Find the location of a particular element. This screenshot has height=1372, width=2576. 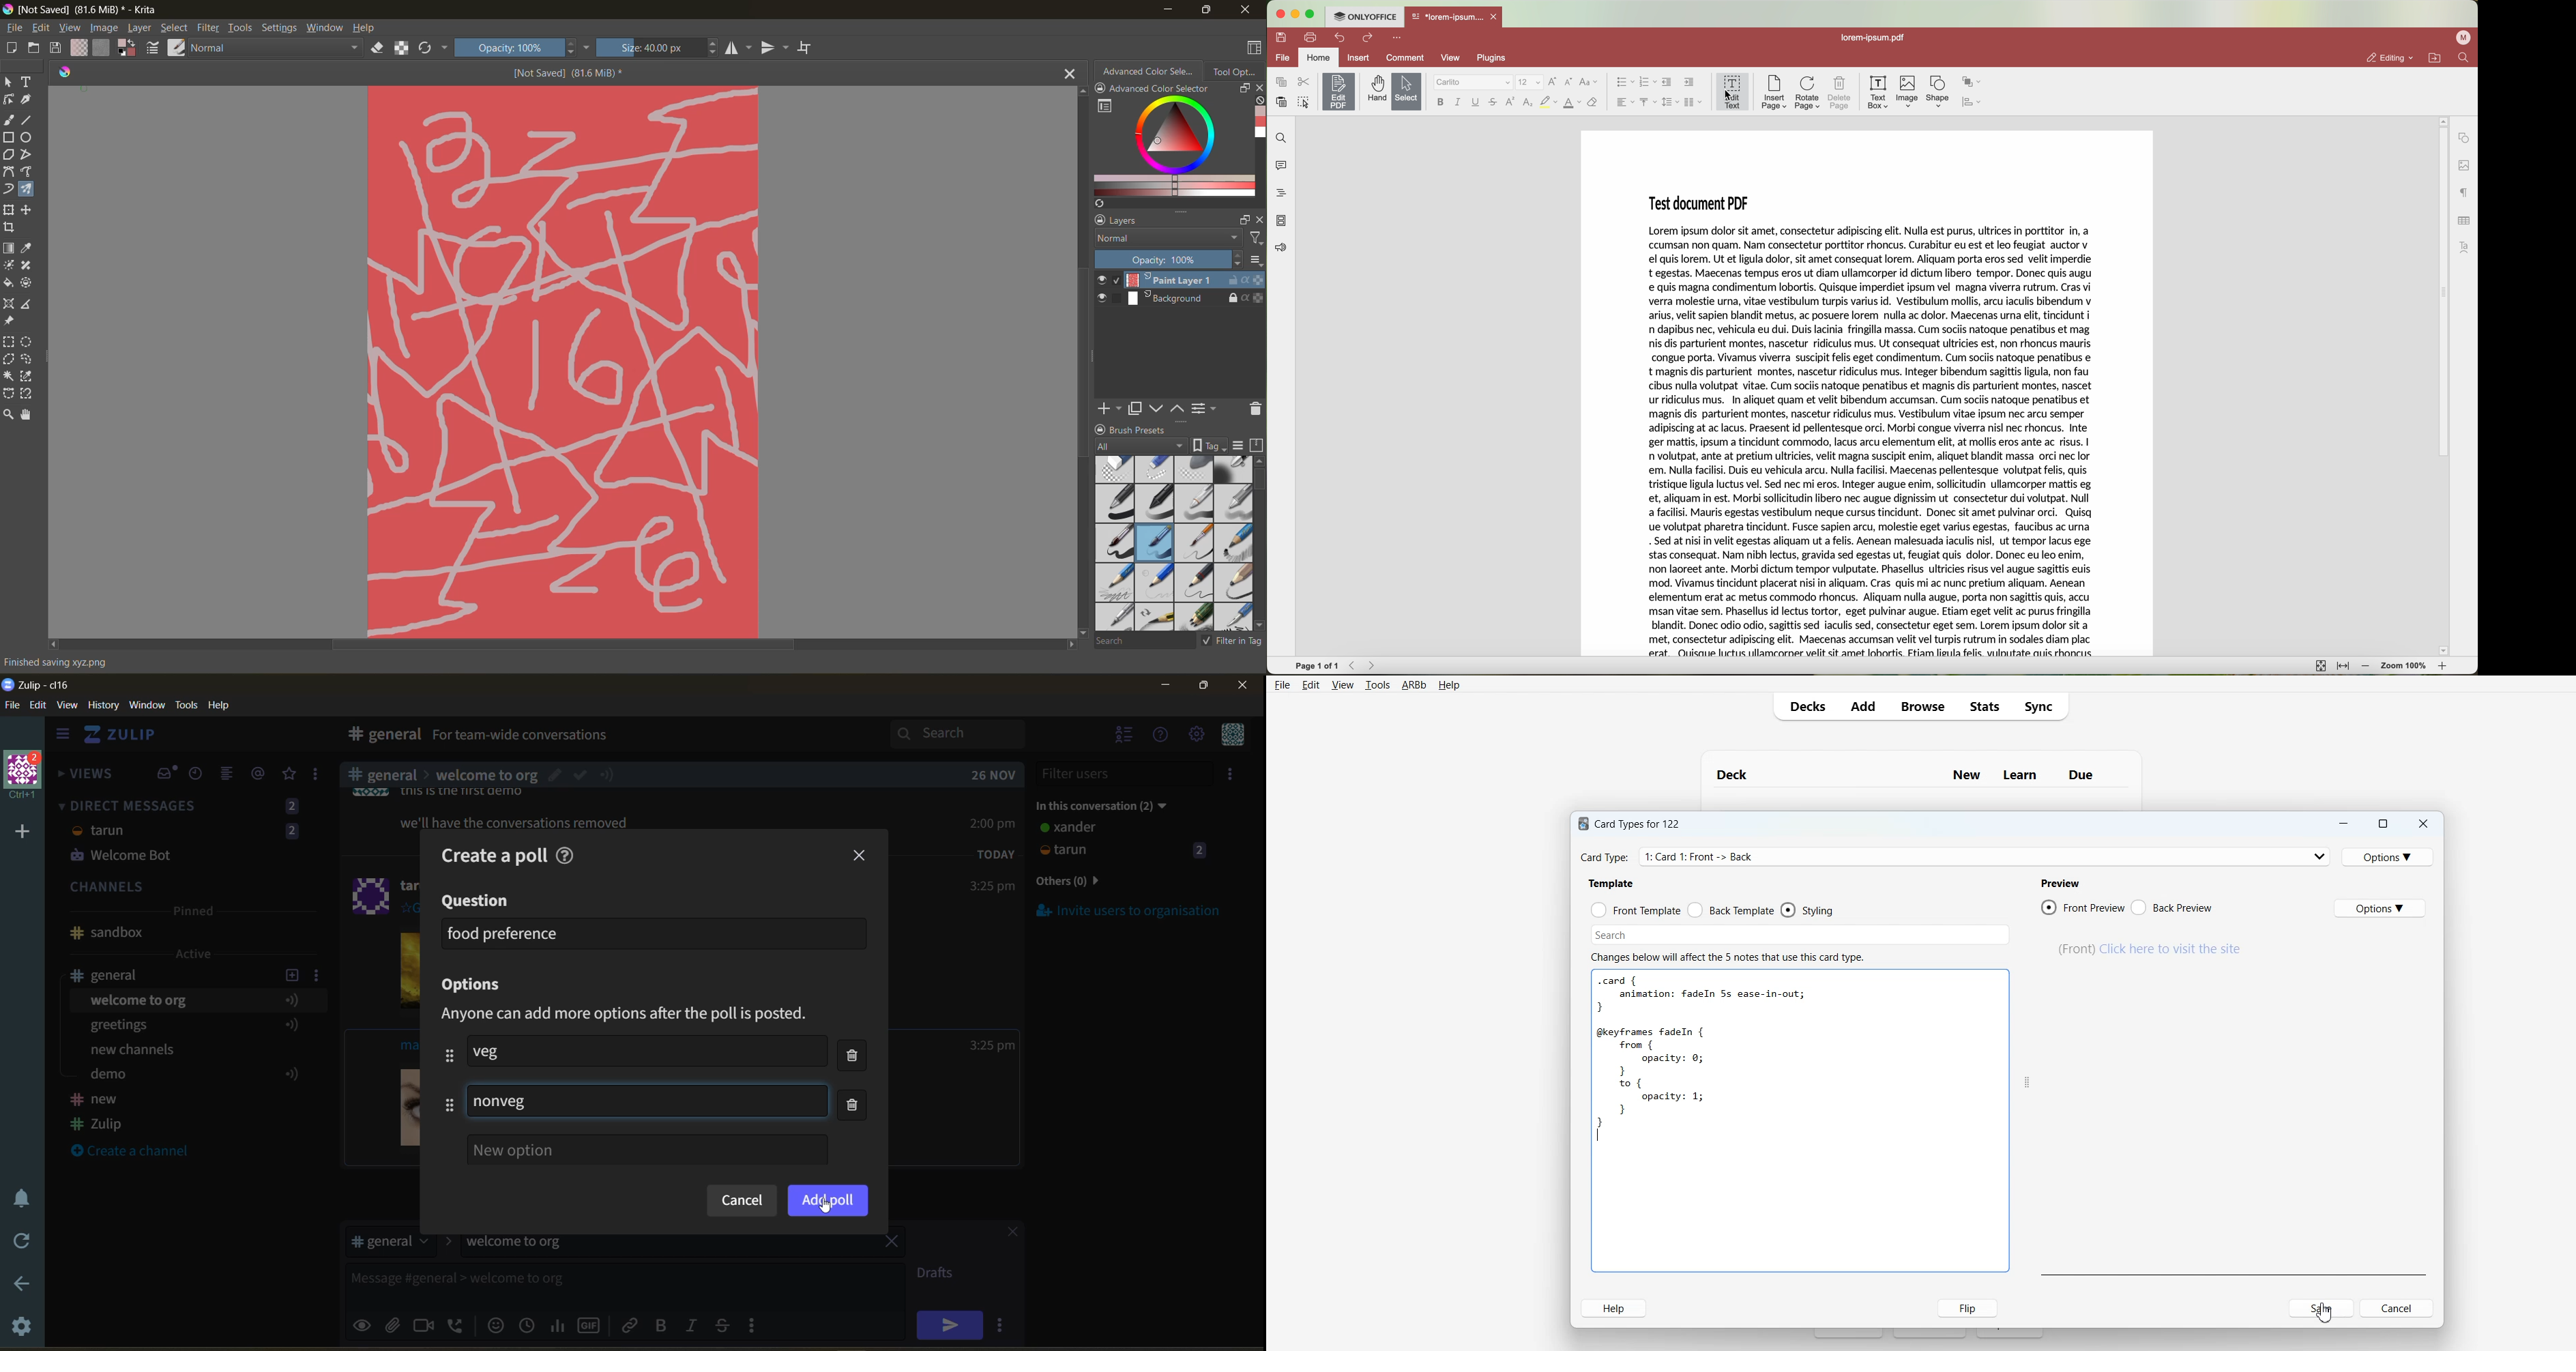

delete is located at coordinates (856, 1082).